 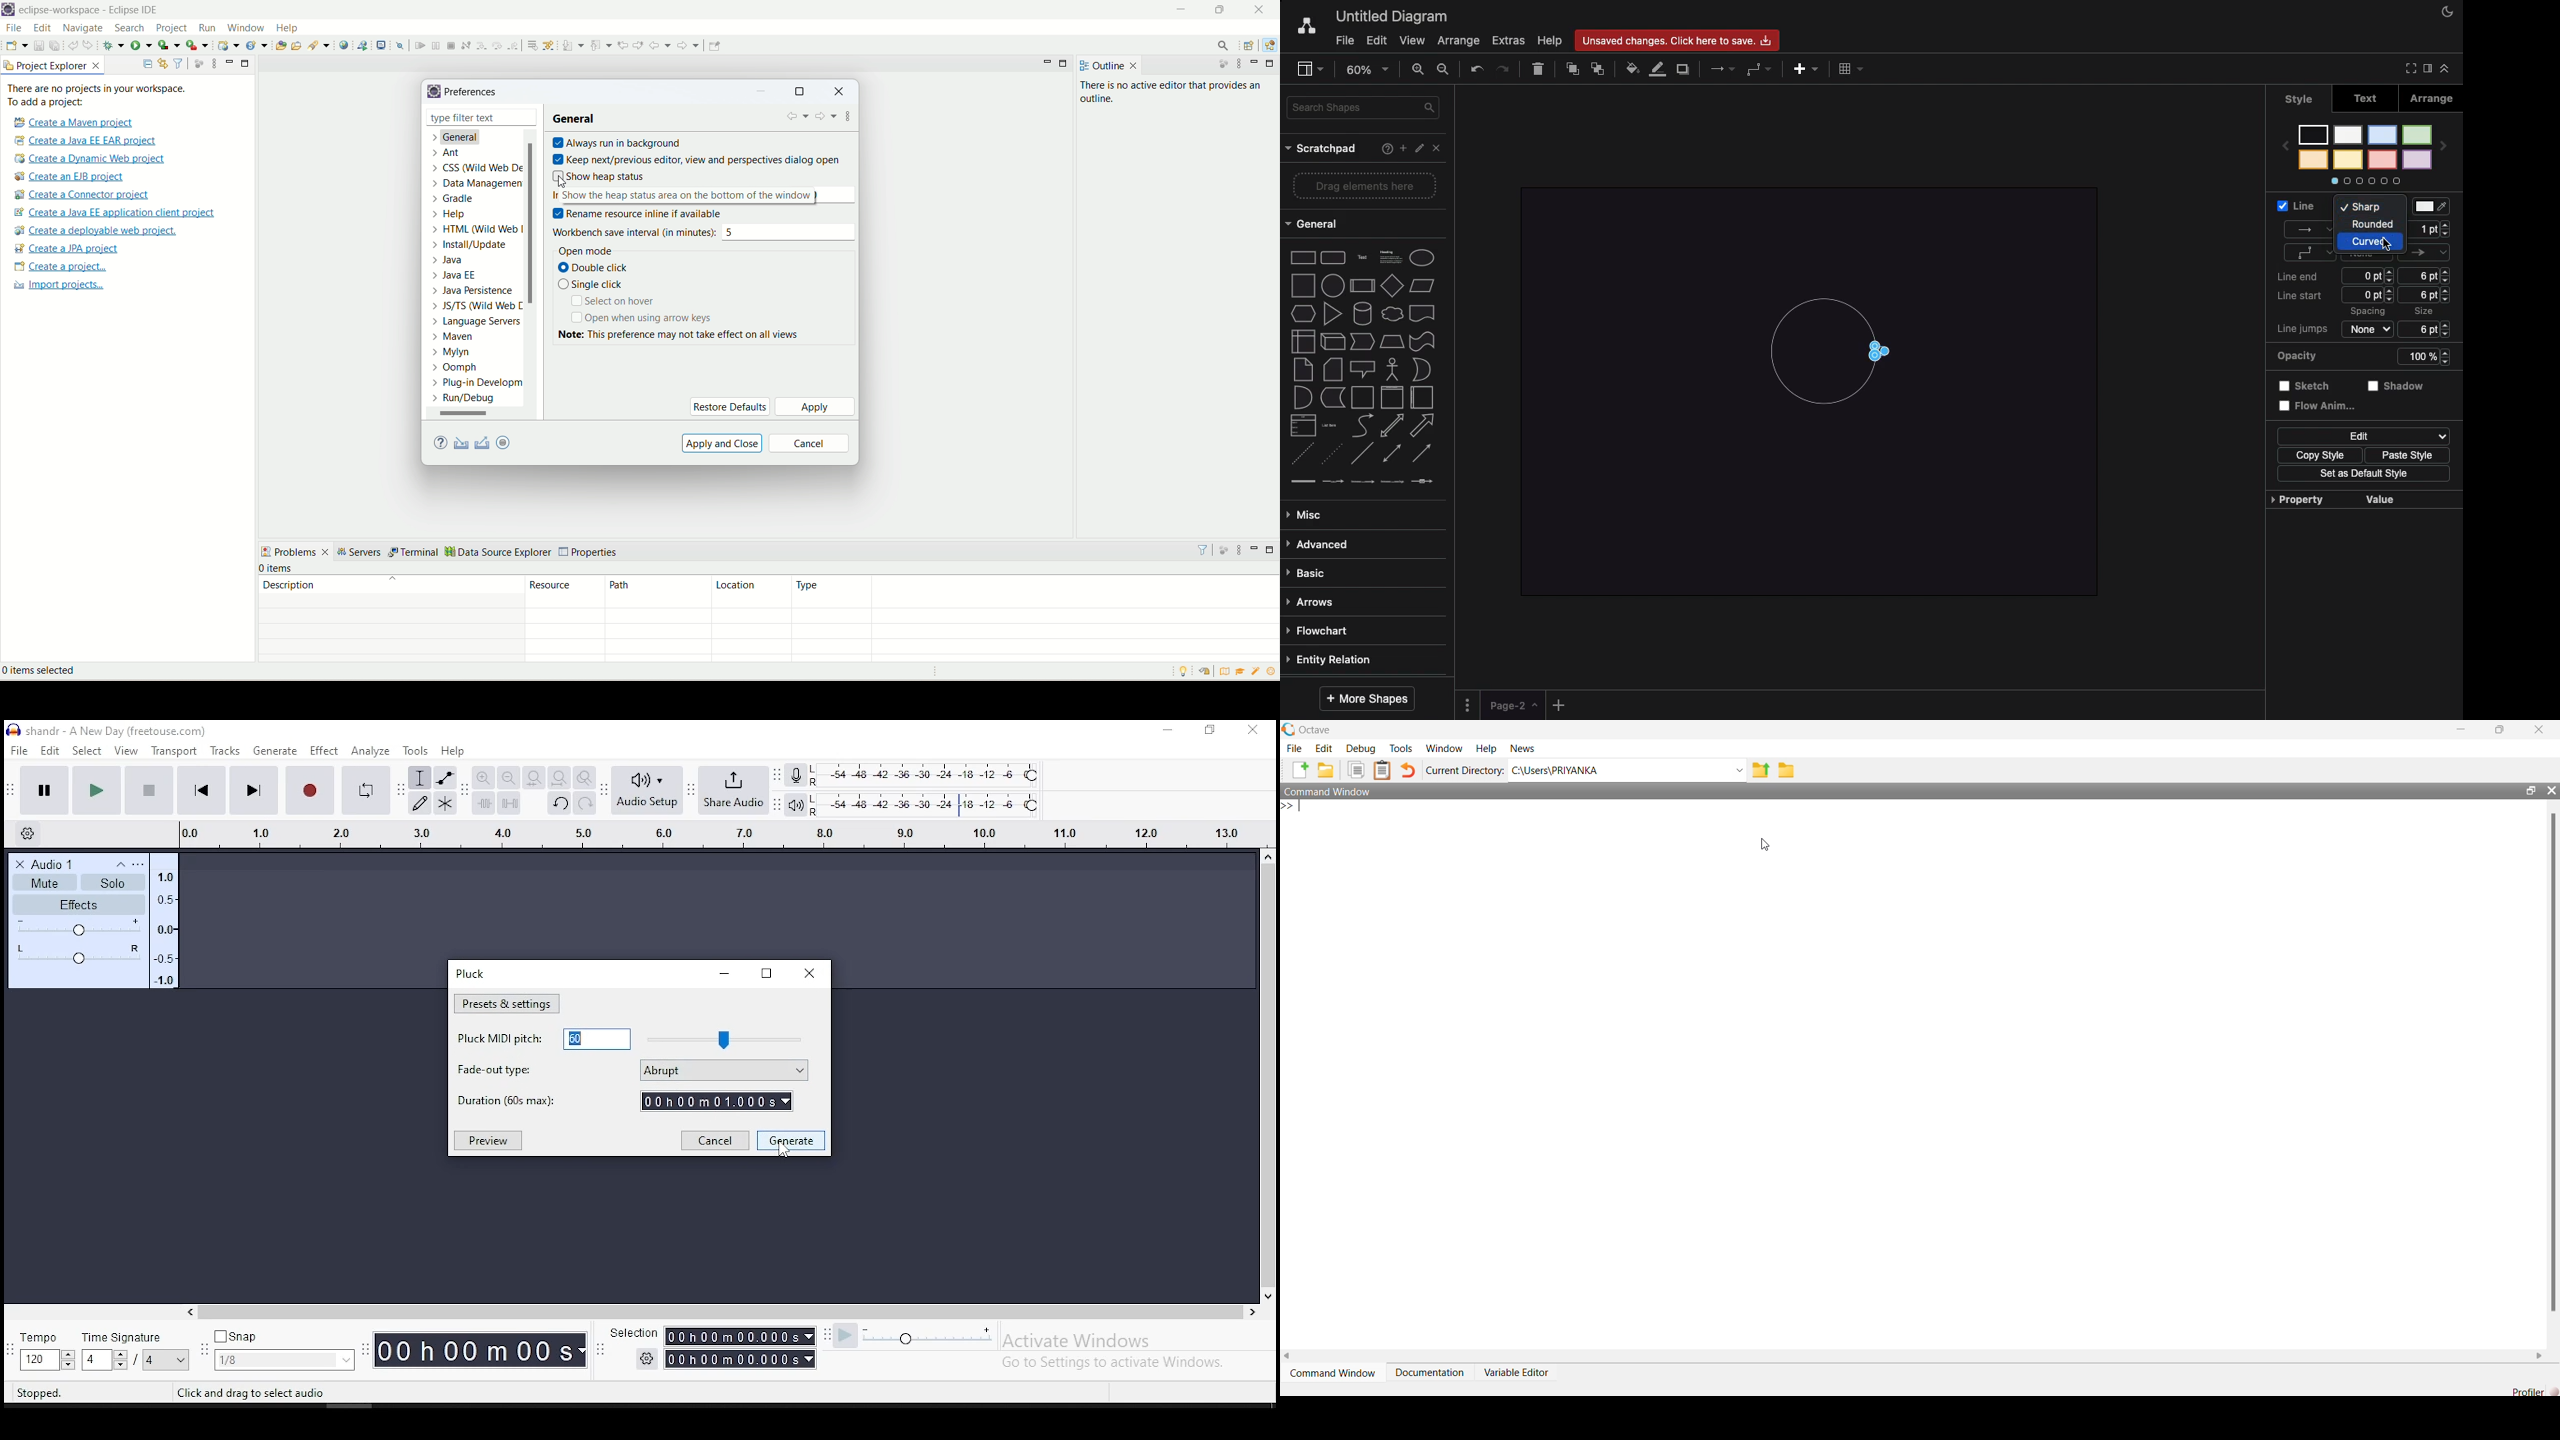 I want to click on data source explorer, so click(x=499, y=553).